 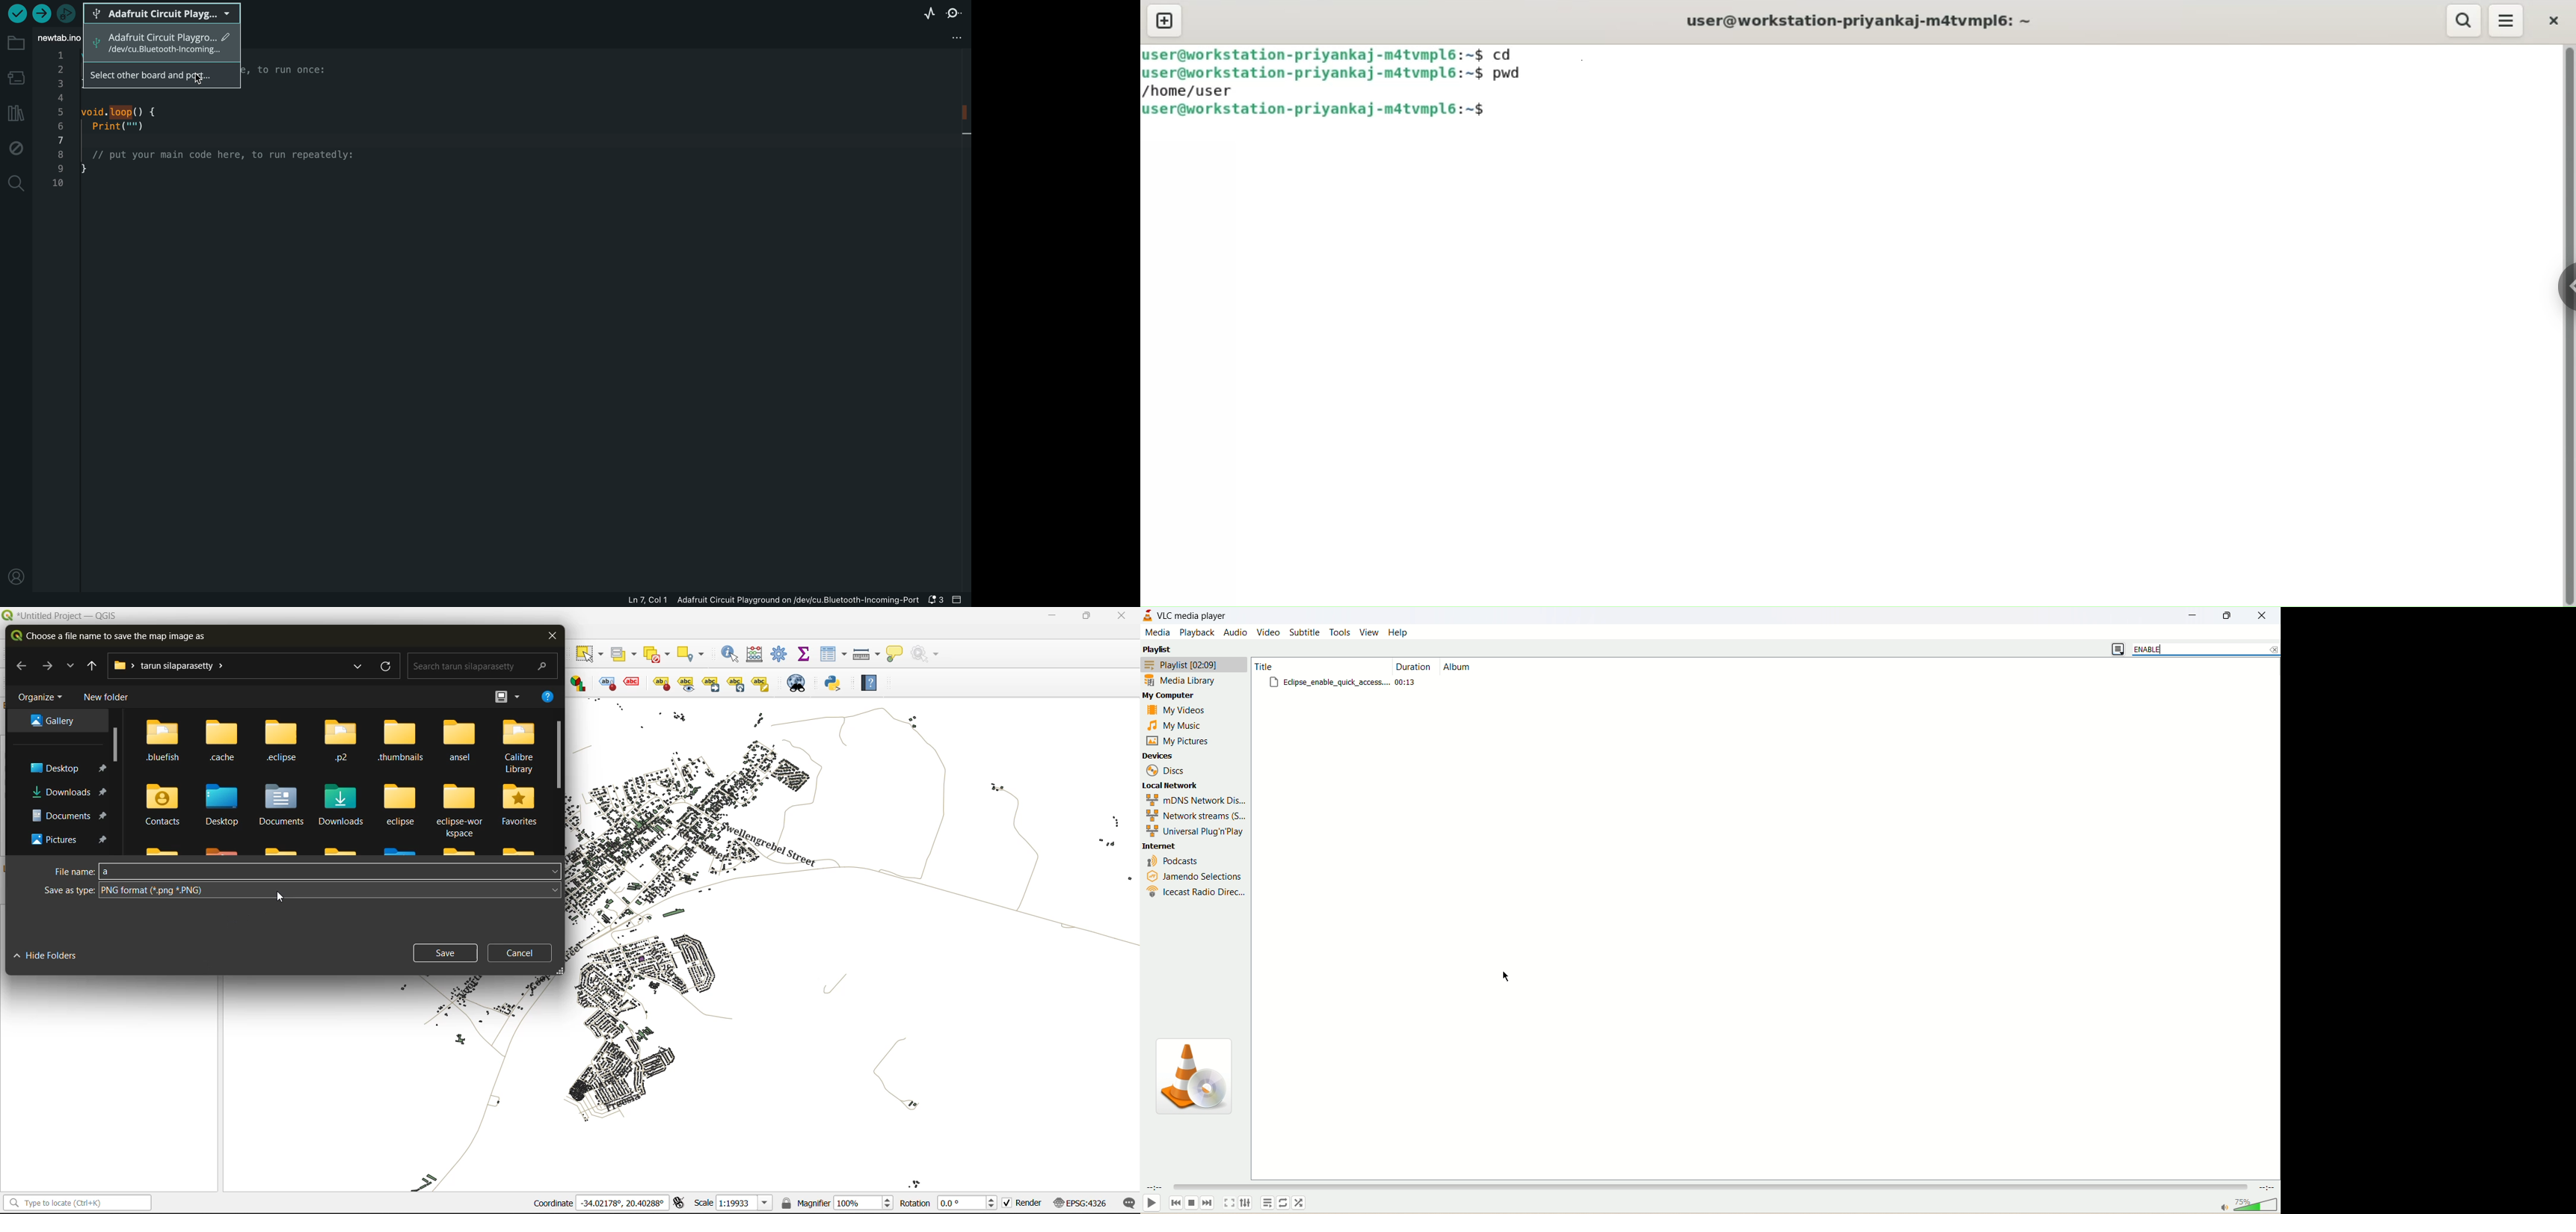 I want to click on maximize, so click(x=2232, y=614).